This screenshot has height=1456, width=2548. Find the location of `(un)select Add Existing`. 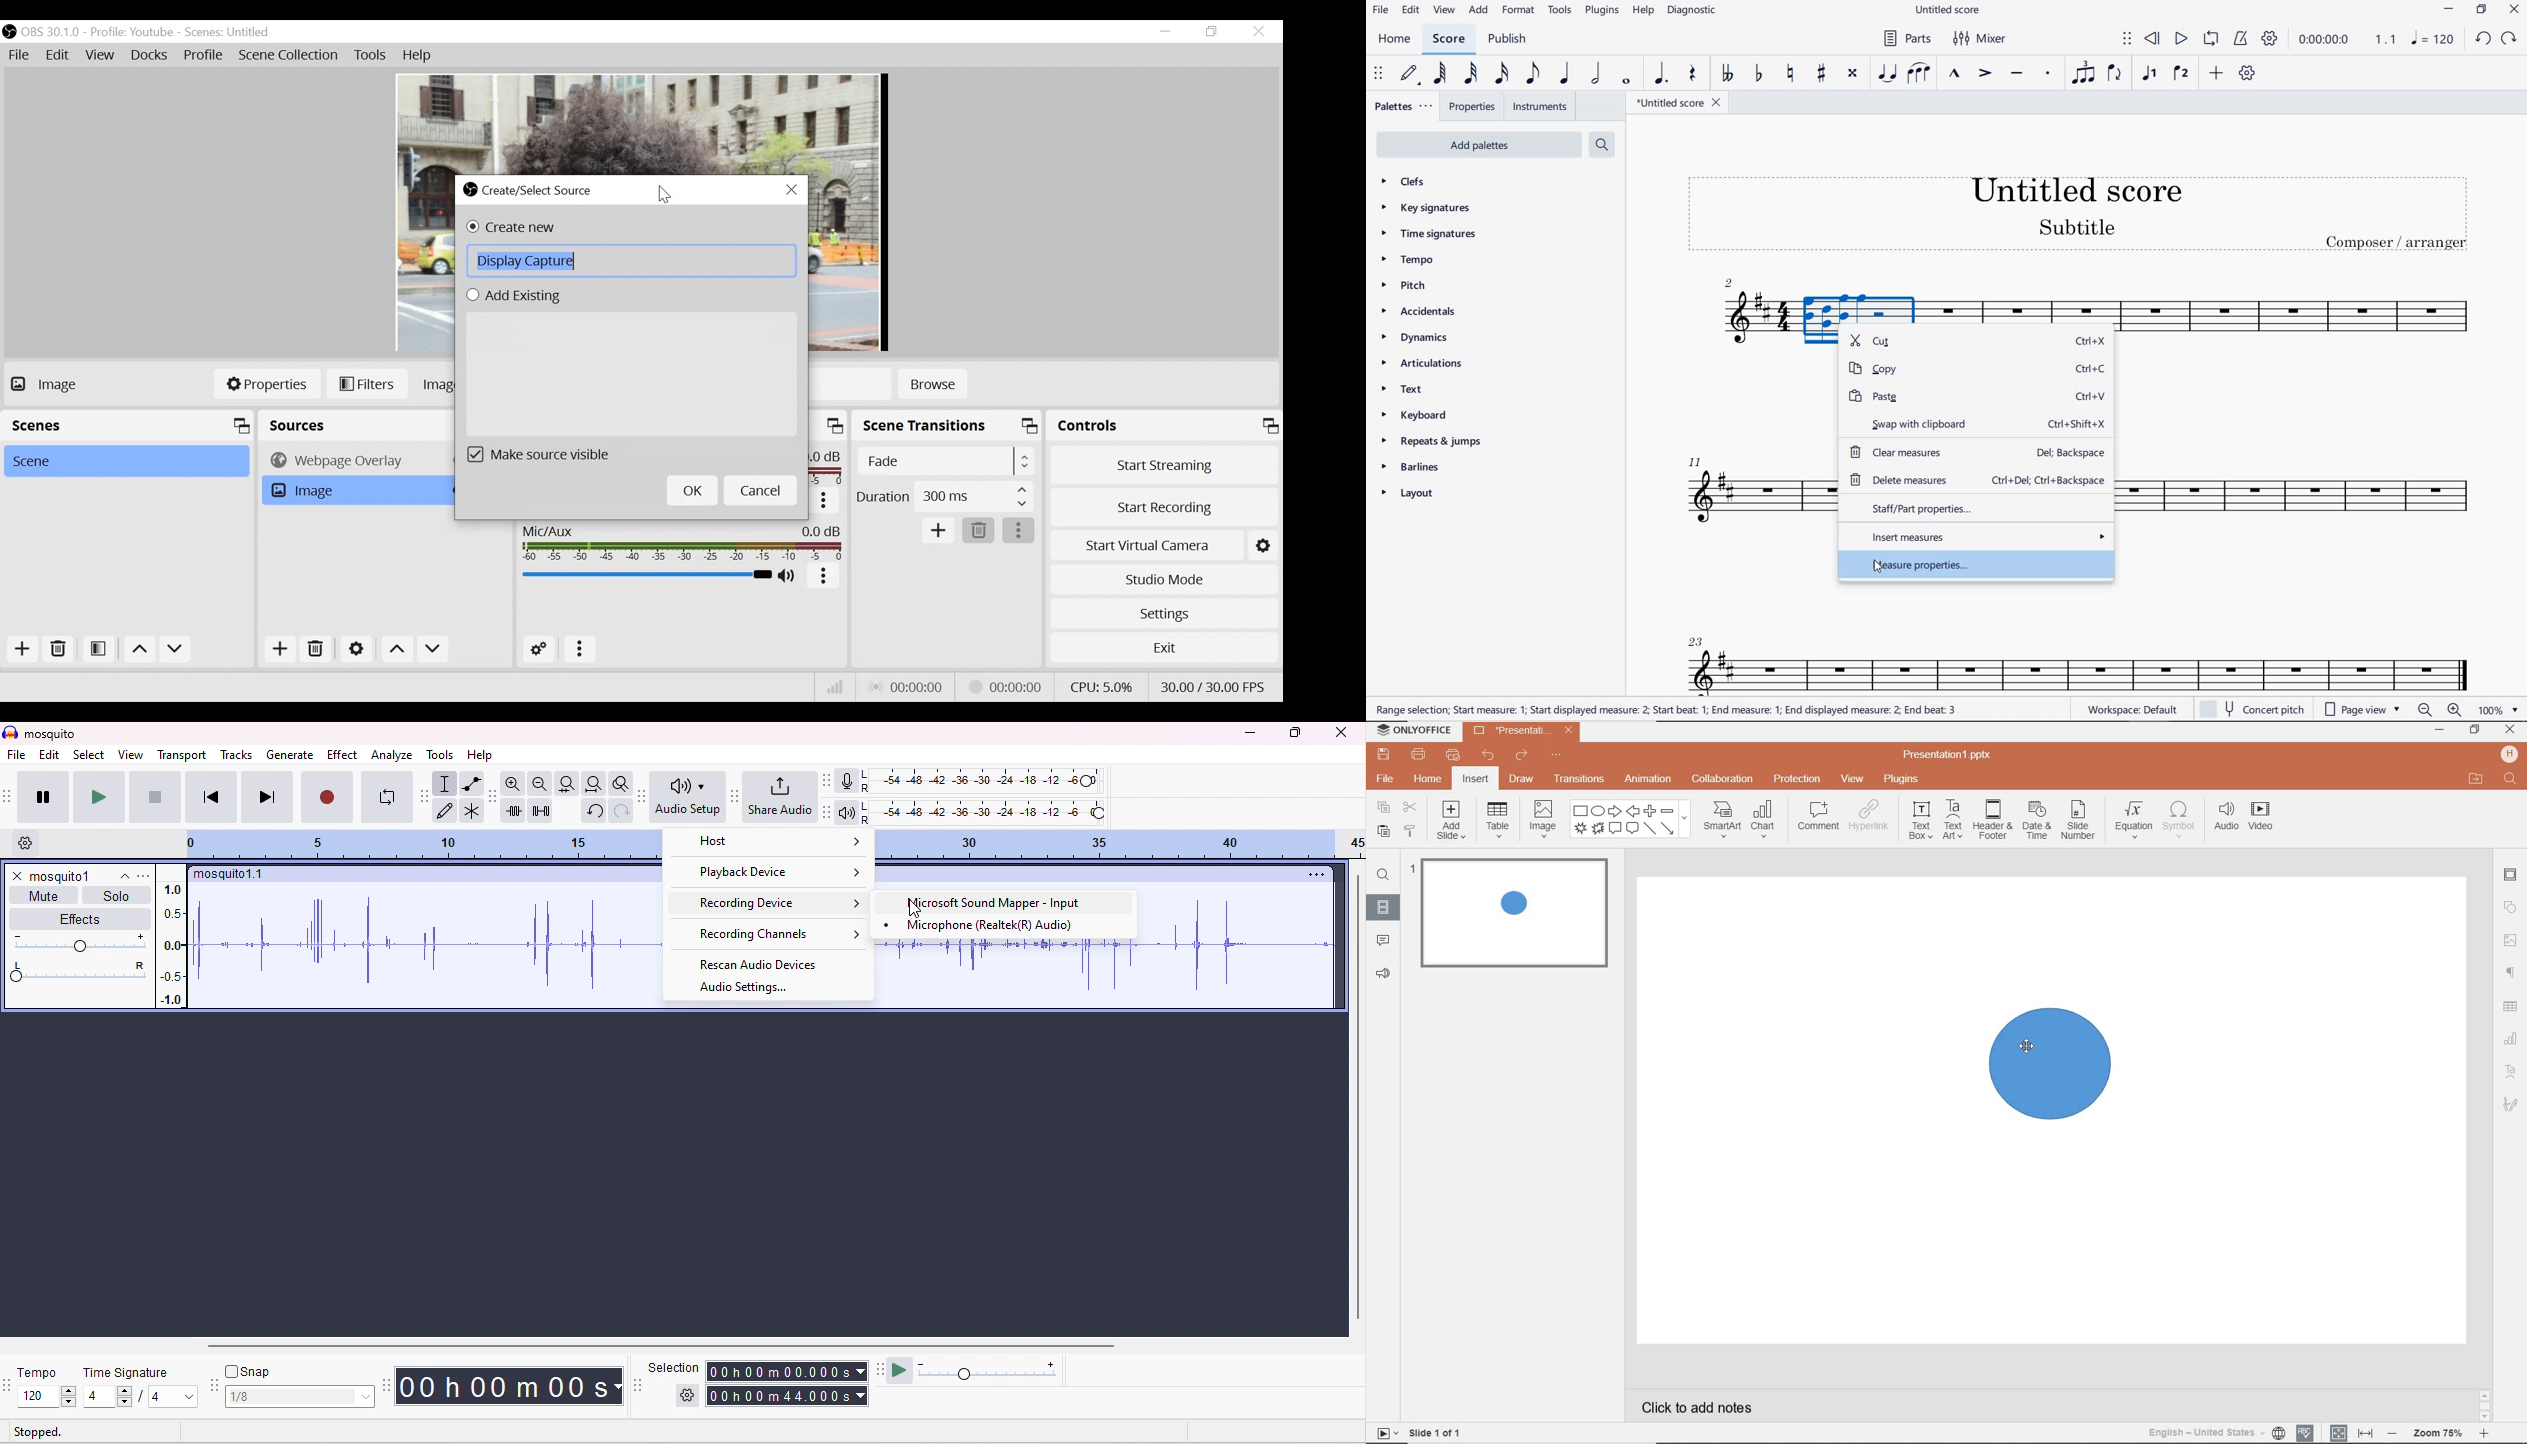

(un)select Add Existing is located at coordinates (520, 295).